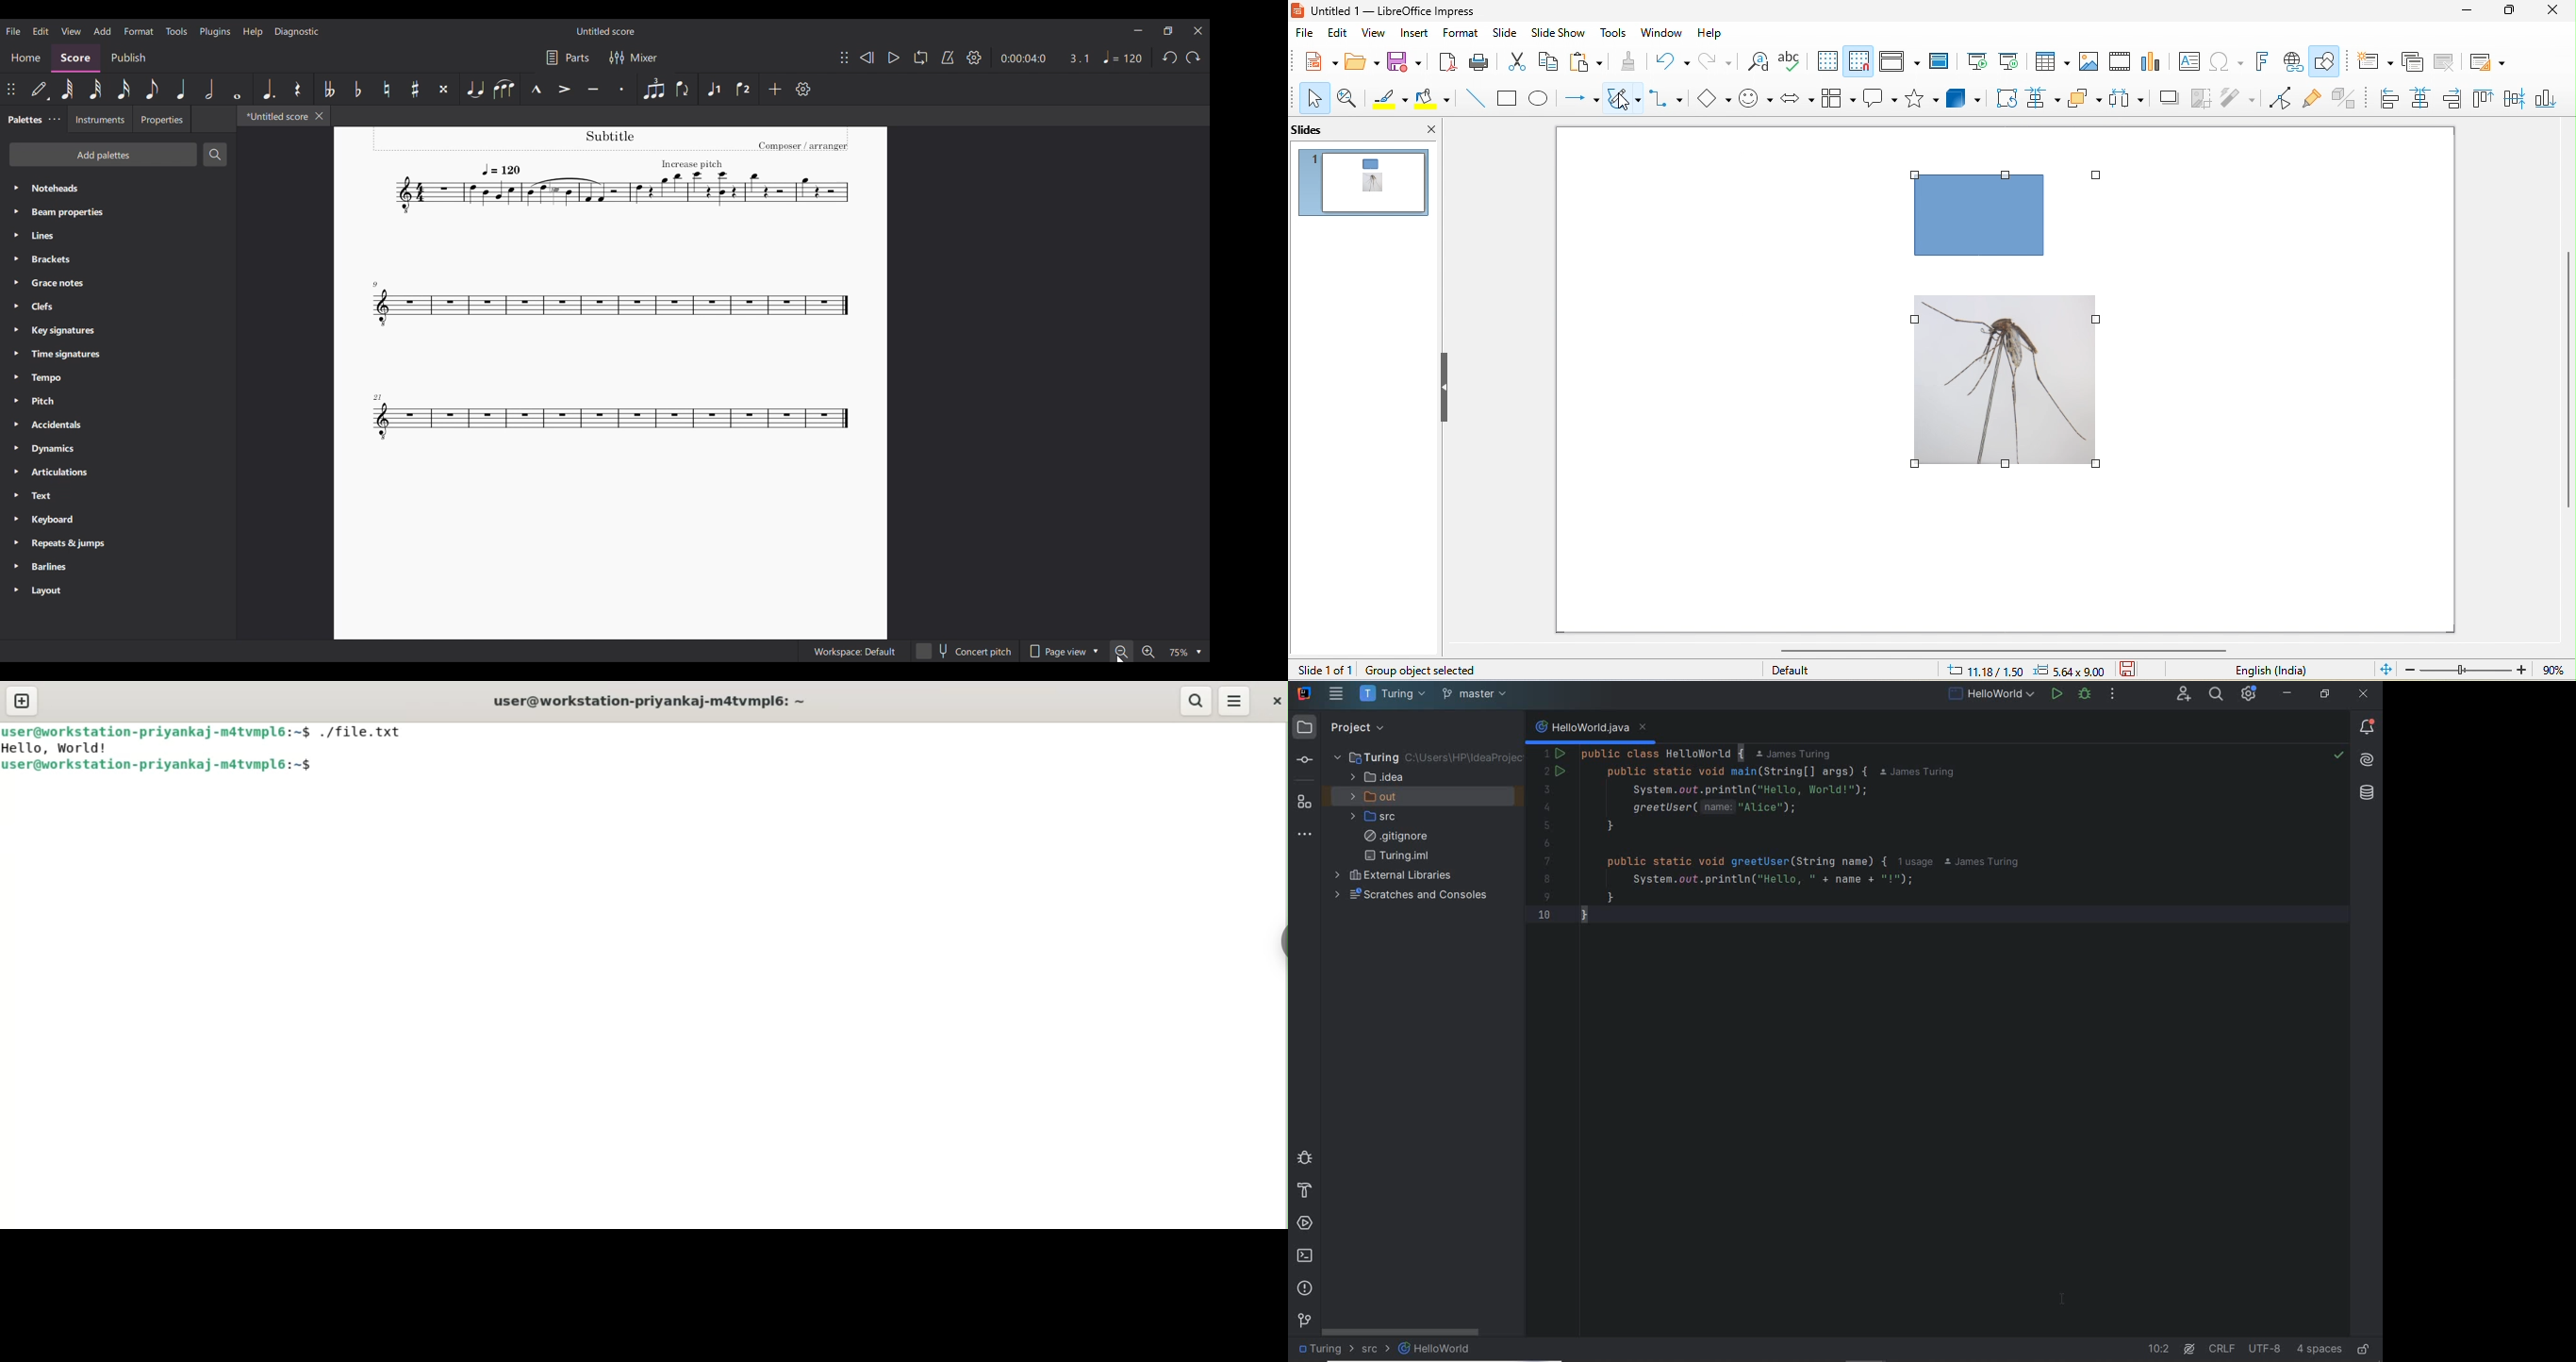 The height and width of the screenshot is (1372, 2576). I want to click on file, so click(1305, 34).